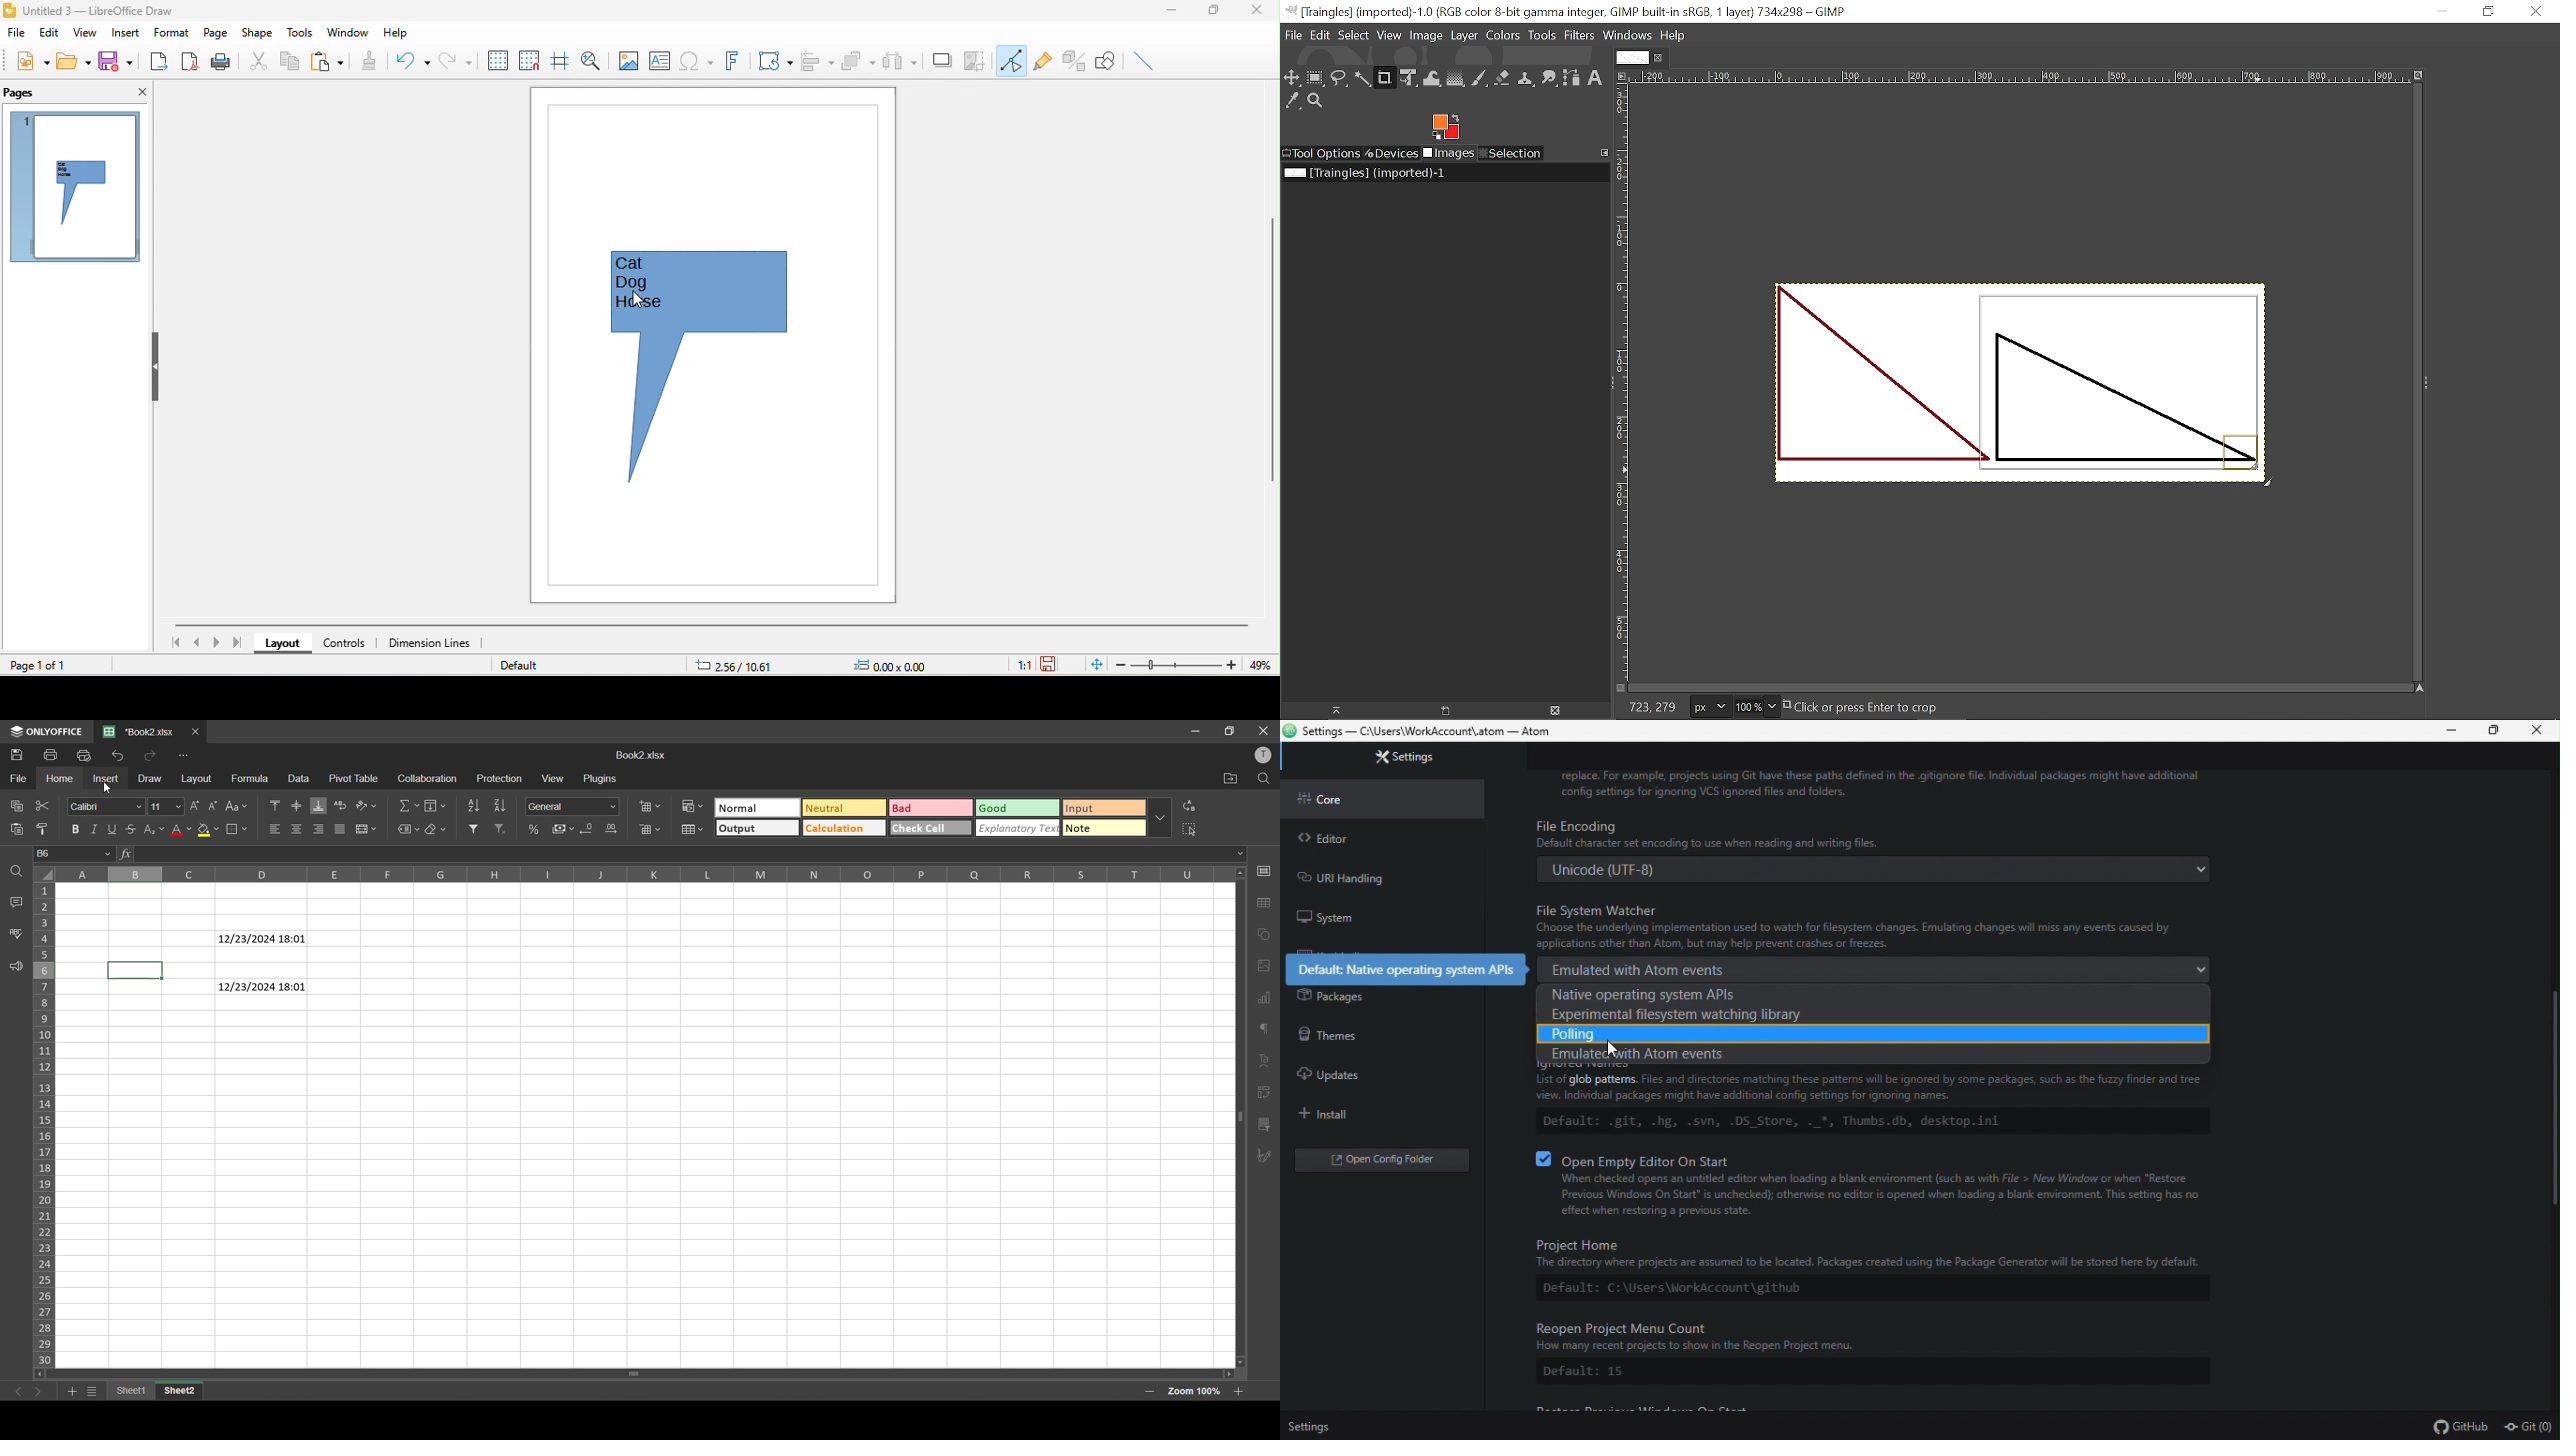 The image size is (2576, 1456). Describe the element at coordinates (1860, 927) in the screenshot. I see `File System Watcher Choose the underlying implementation used to watch for file system changes. Emulating changes will miss any events caused by applications other than Atom, but may help prevent crashes or freezes.` at that location.